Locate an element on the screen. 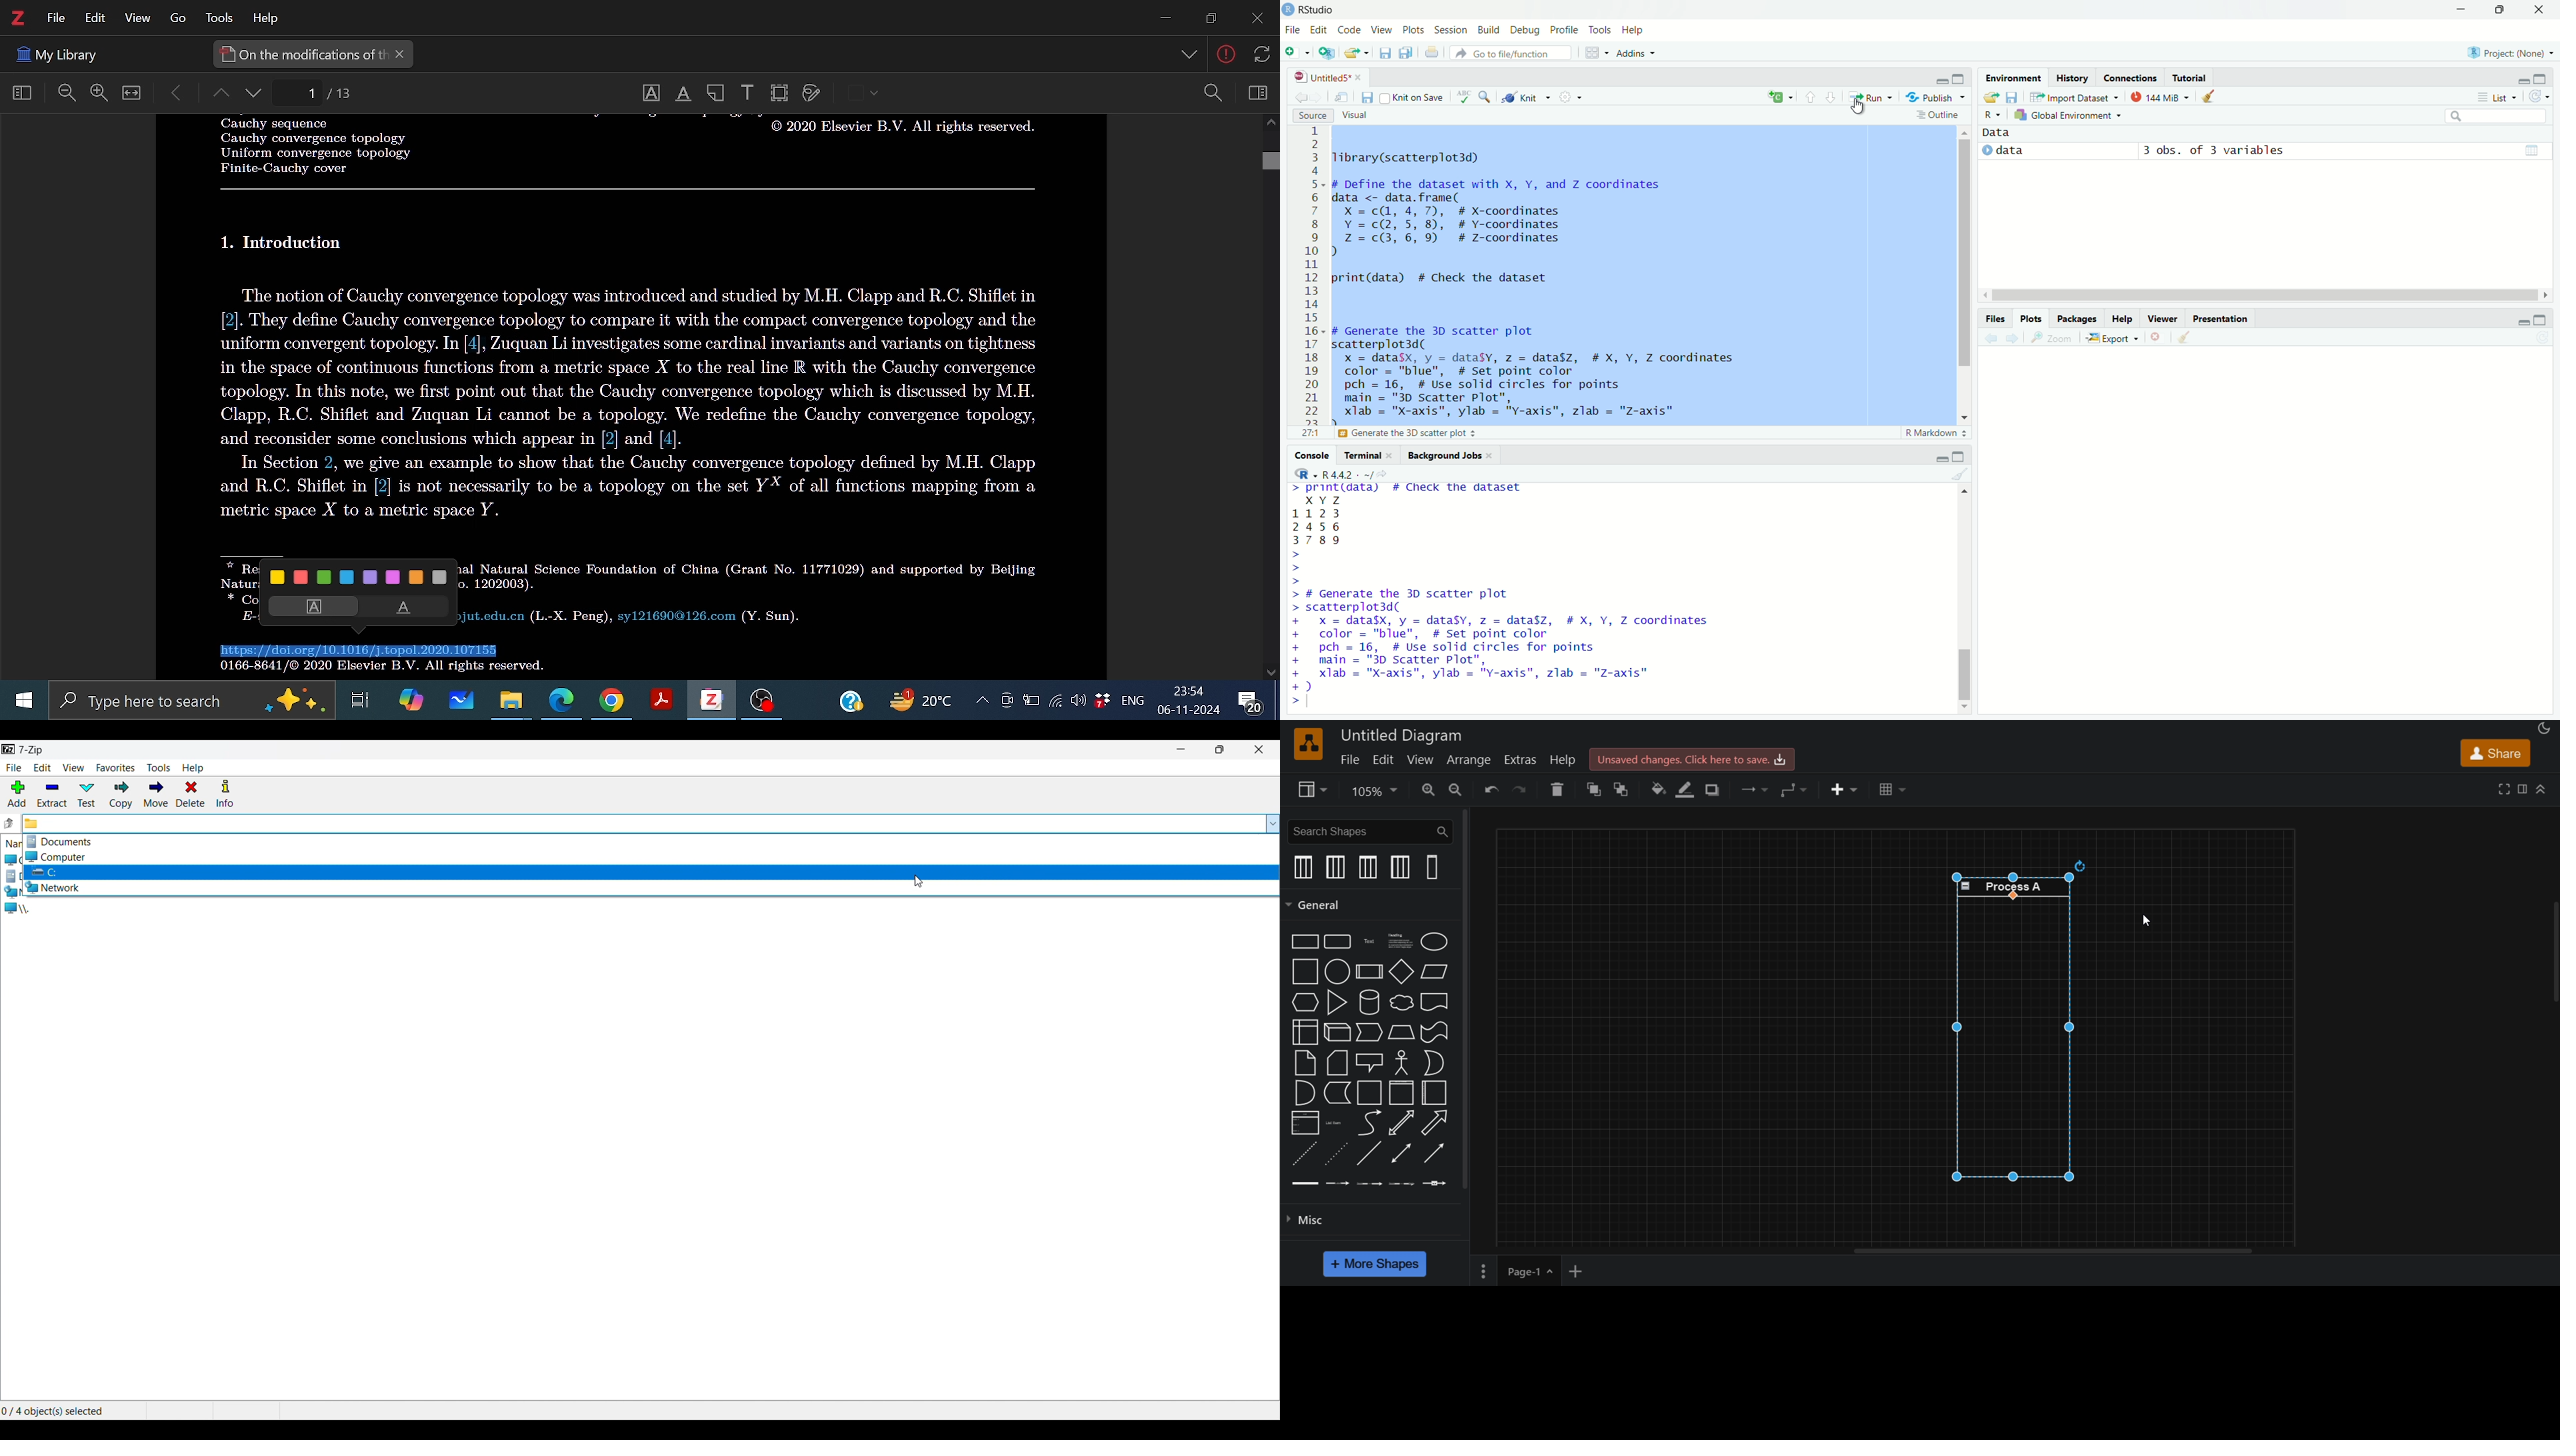 This screenshot has width=2576, height=1456. misc is located at coordinates (1305, 1224).